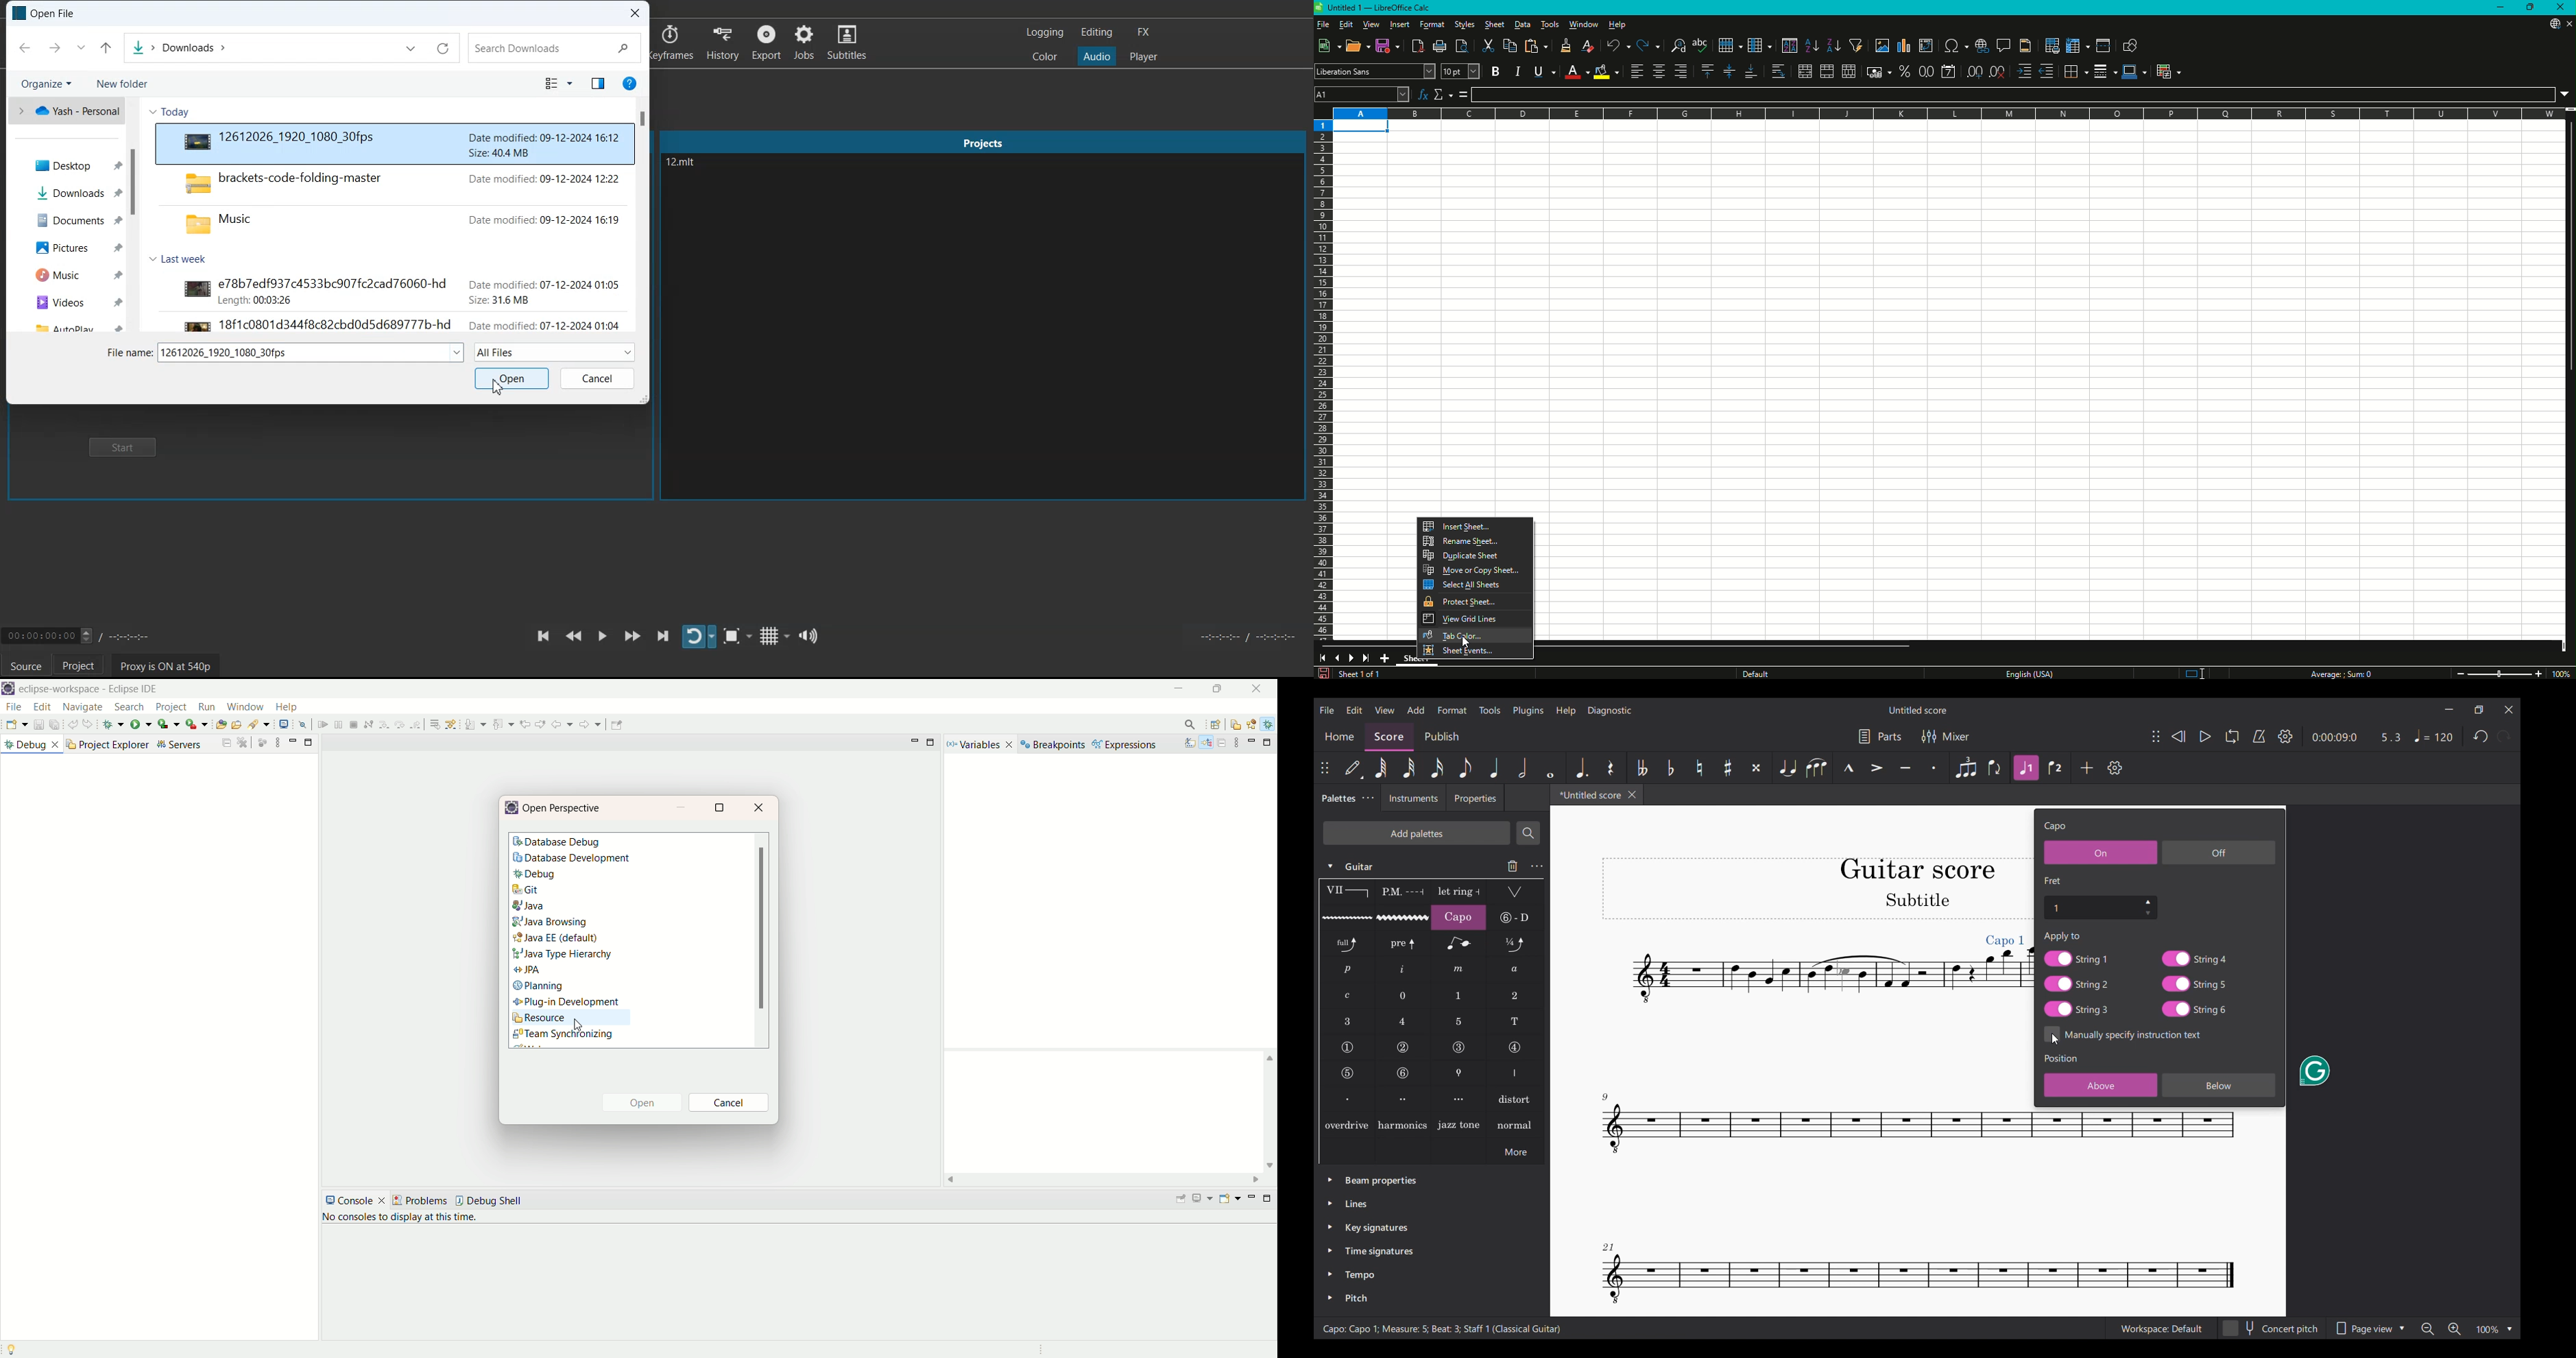 The height and width of the screenshot is (1372, 2576). I want to click on Format, so click(1433, 24).